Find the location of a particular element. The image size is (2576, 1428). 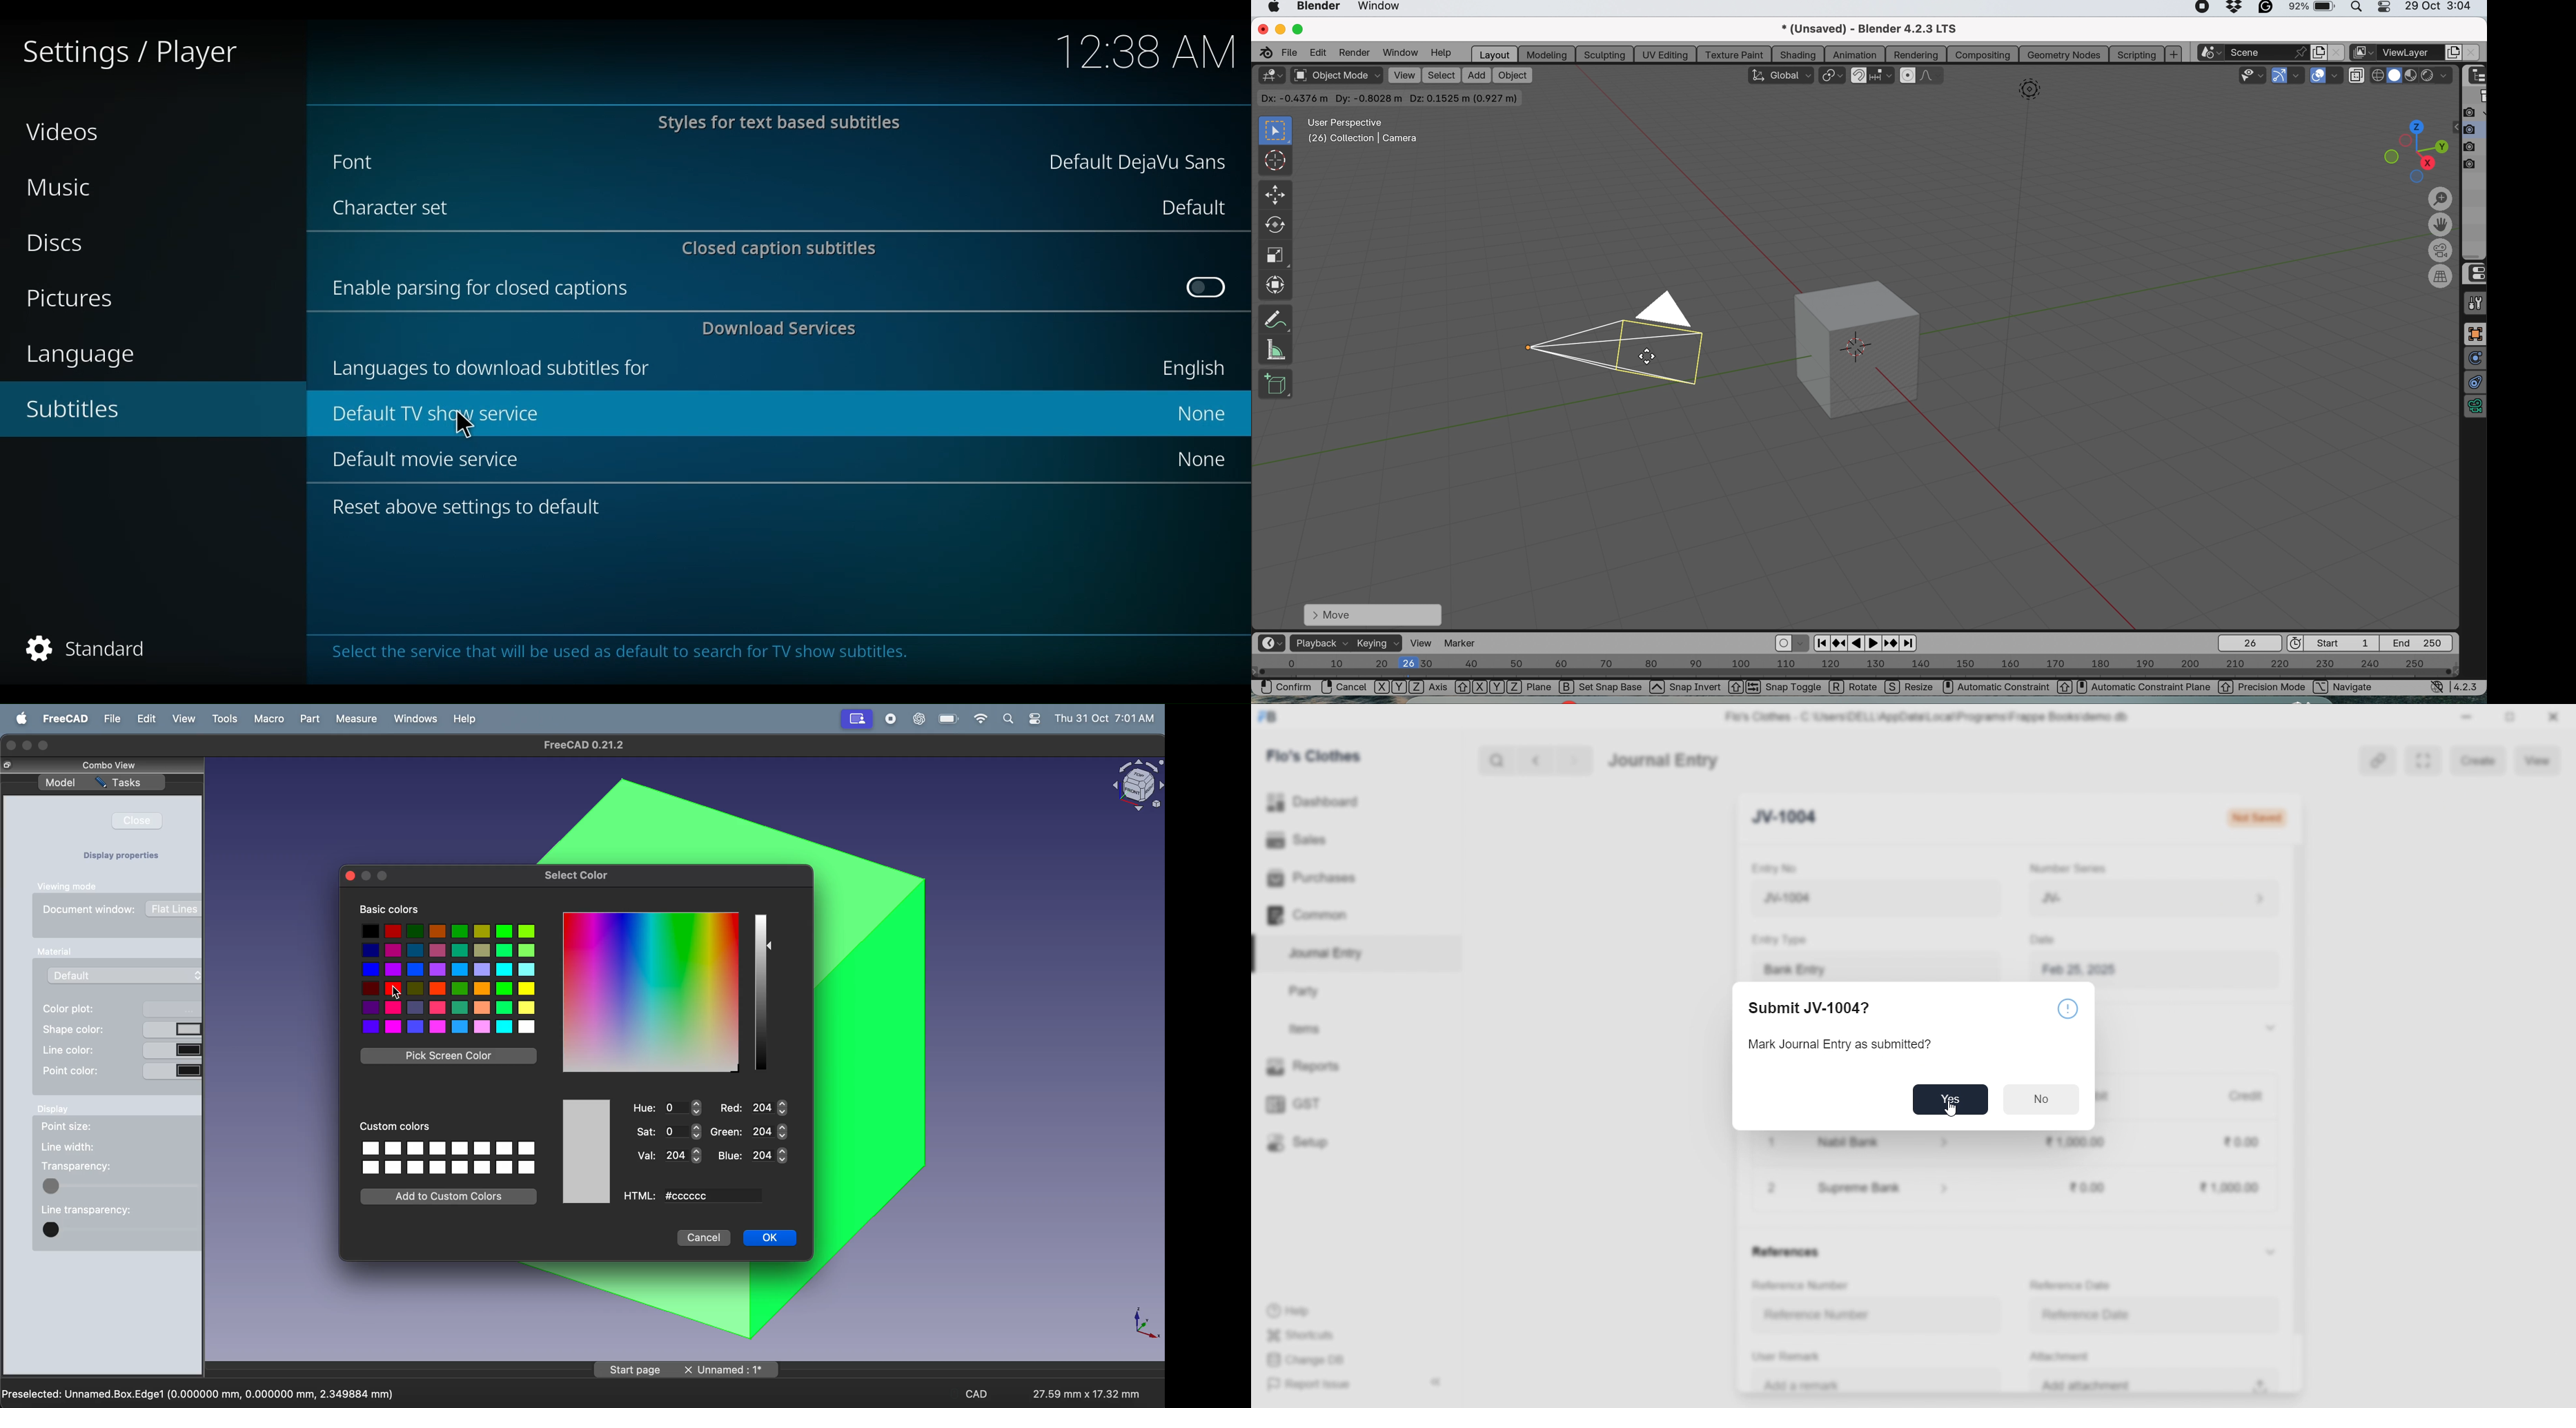

chatgpt is located at coordinates (919, 719).